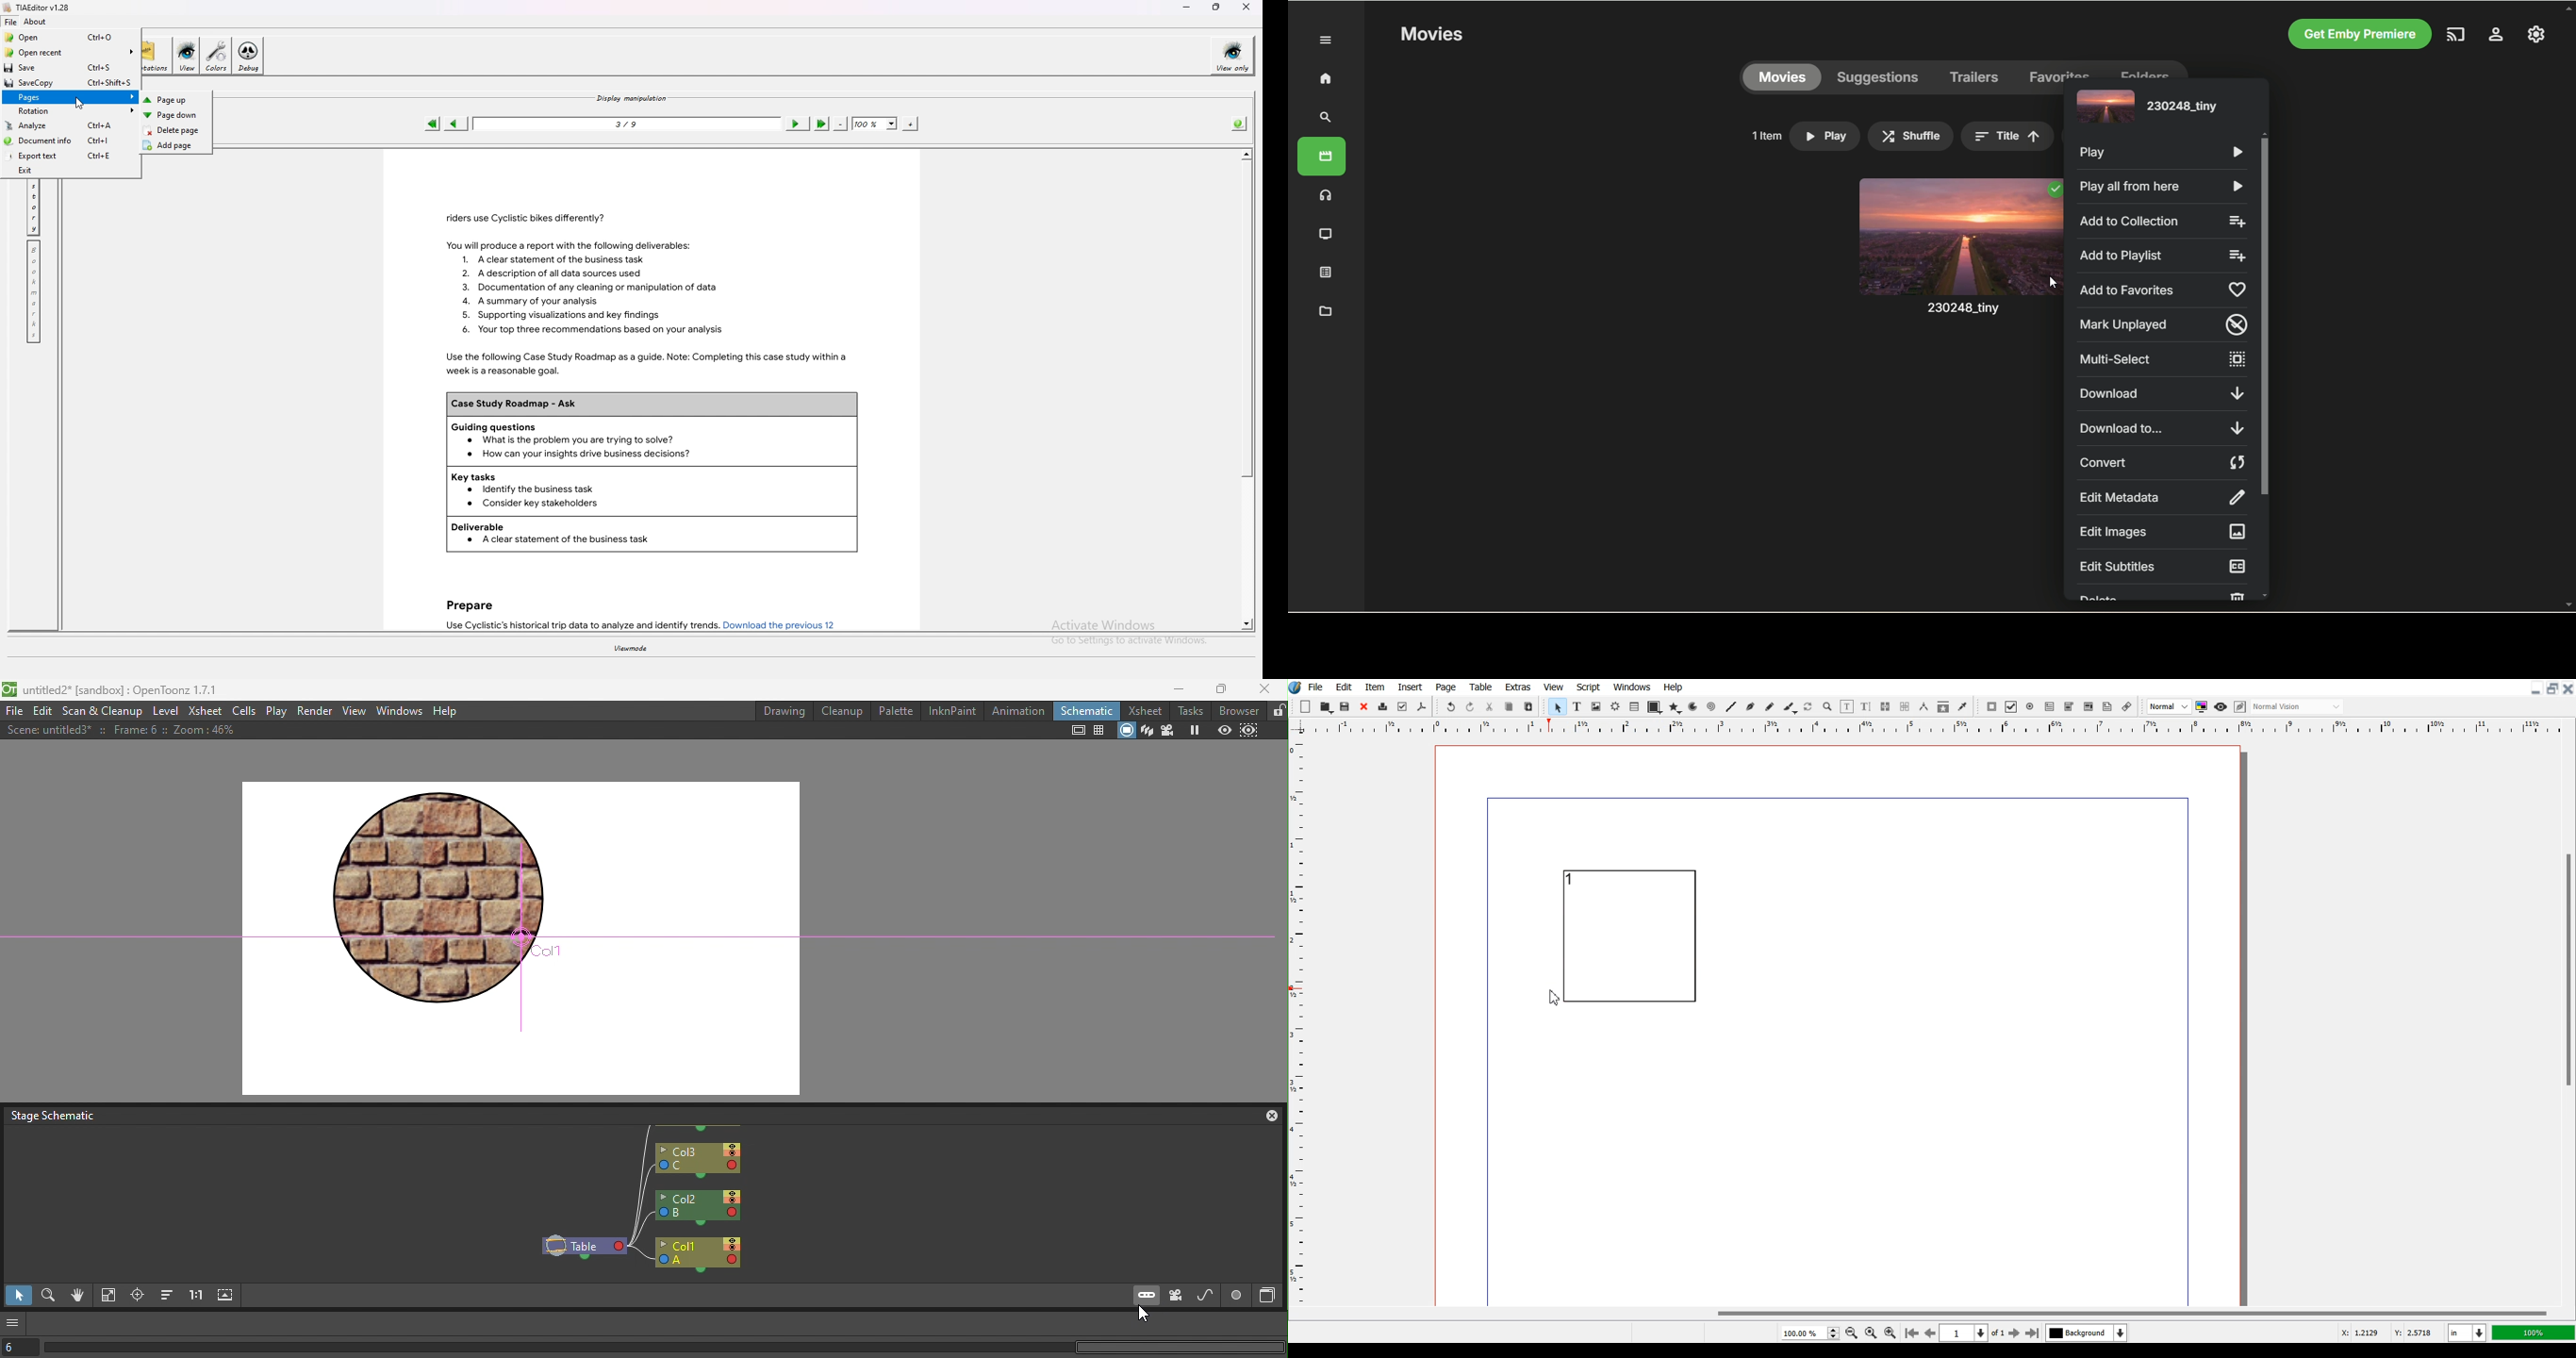  I want to click on Drawing, so click(785, 711).